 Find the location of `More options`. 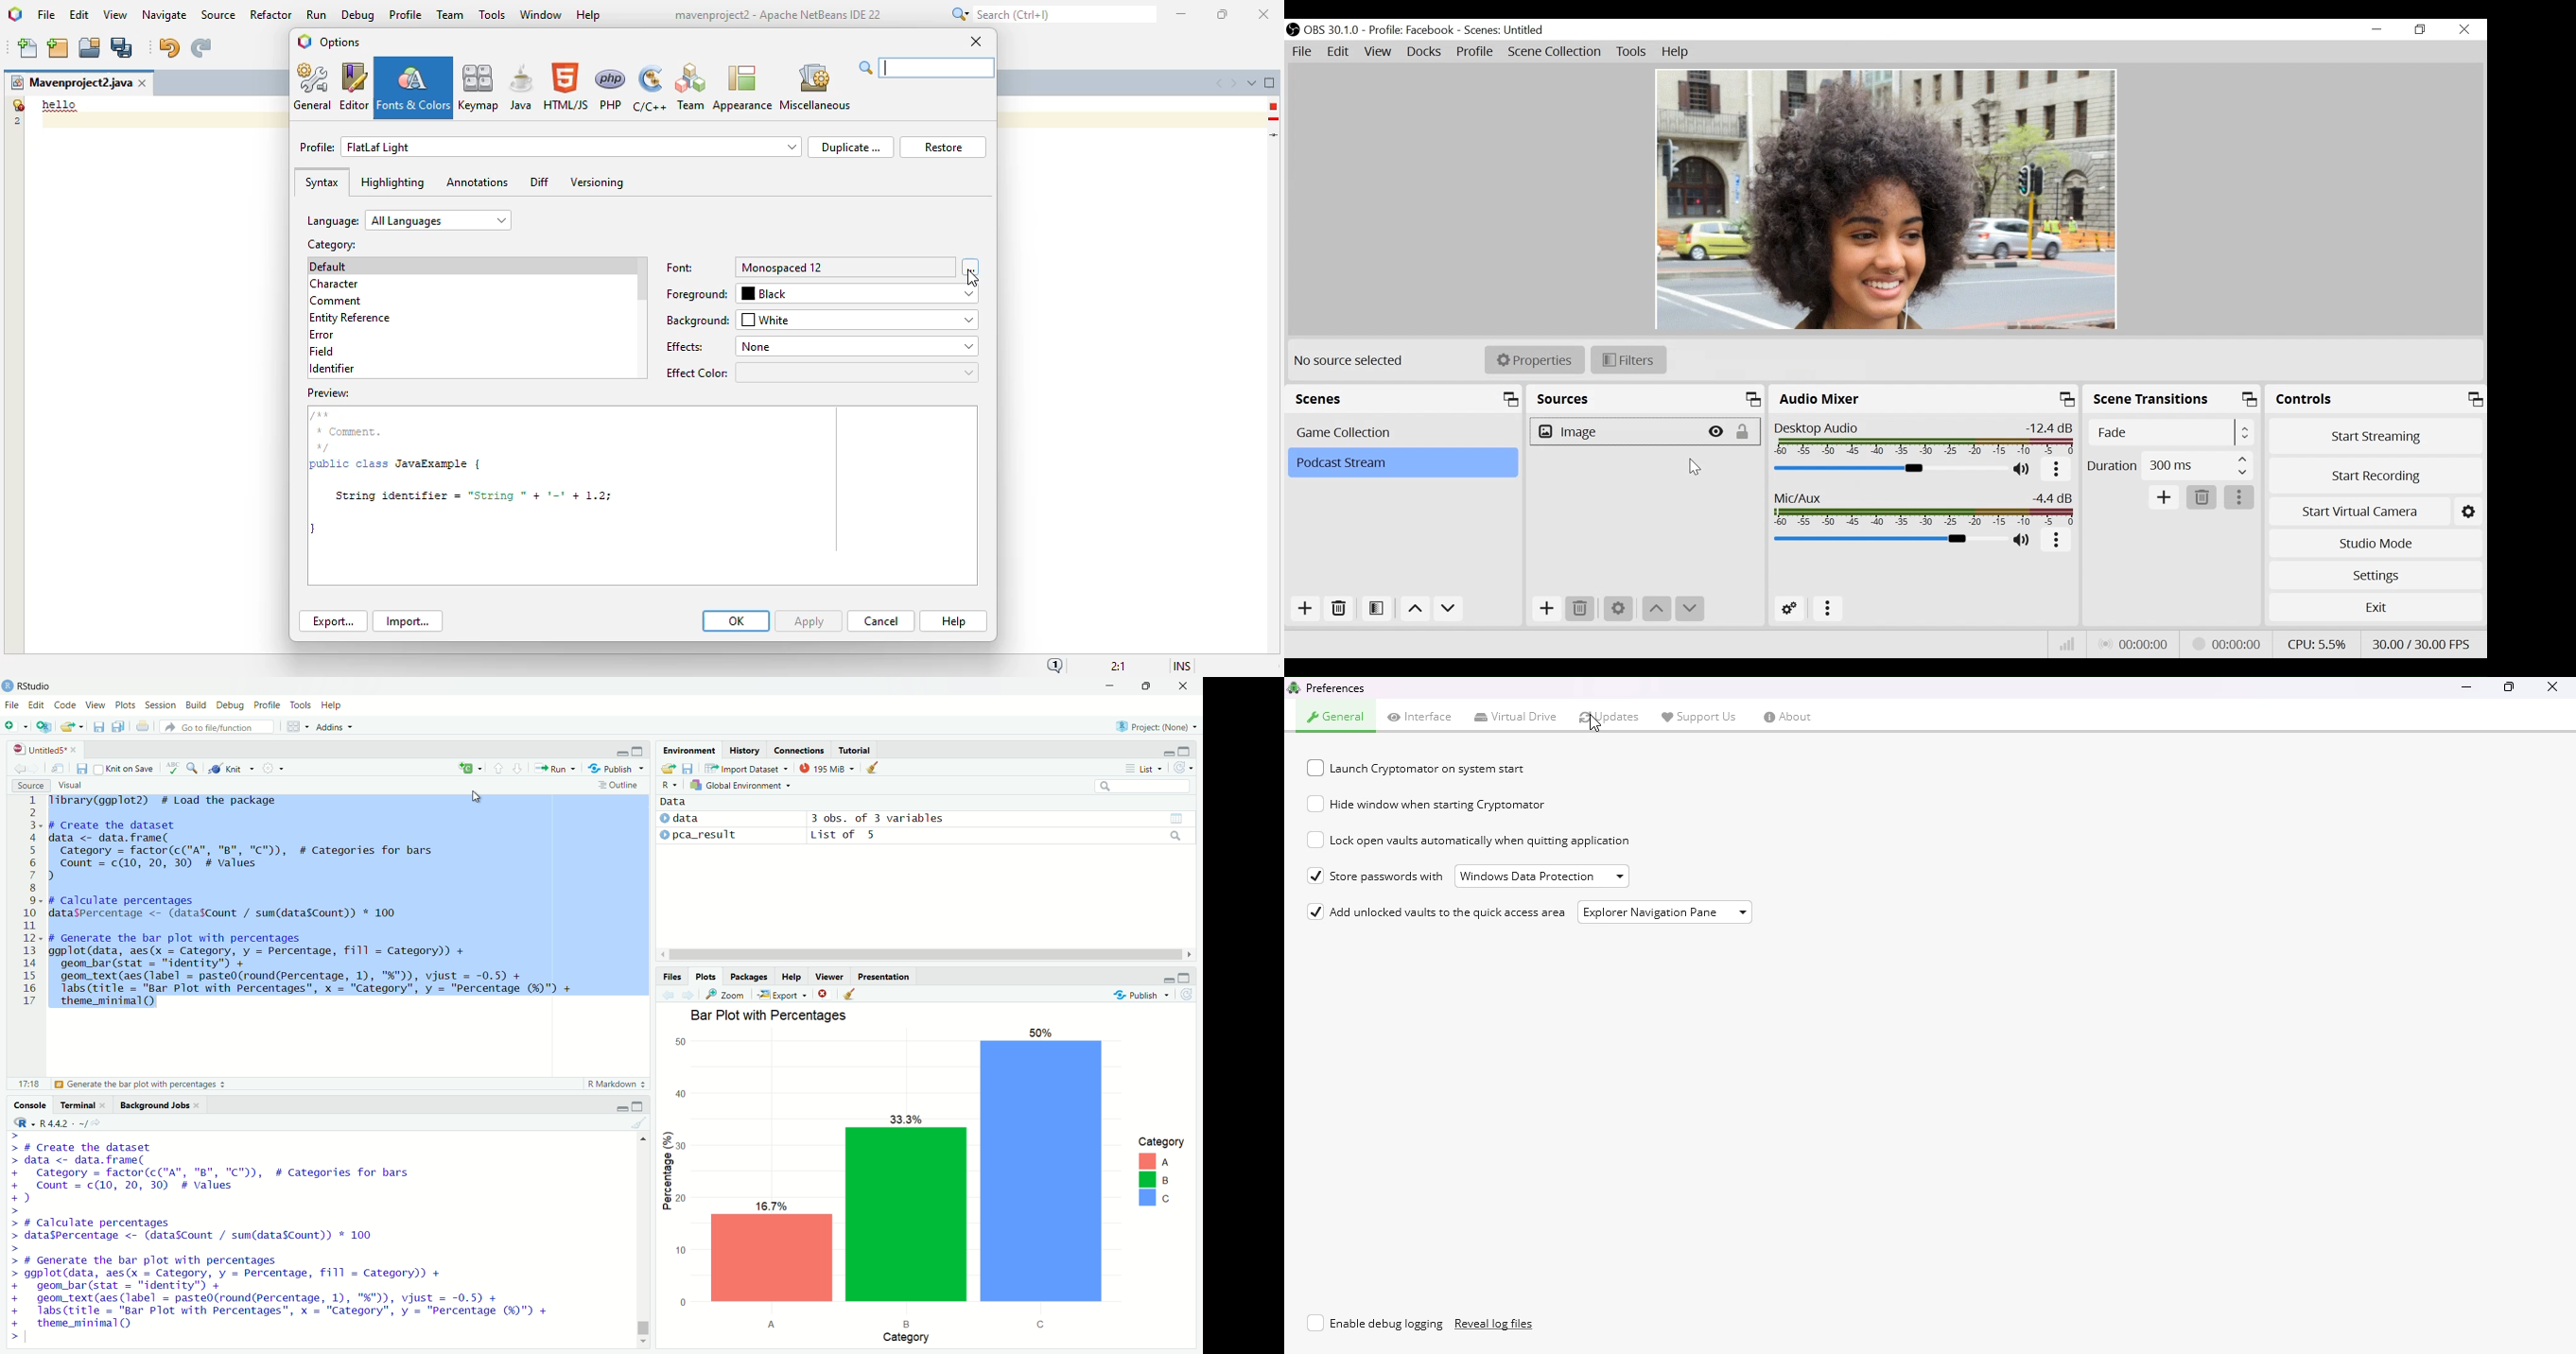

More options is located at coordinates (2240, 497).